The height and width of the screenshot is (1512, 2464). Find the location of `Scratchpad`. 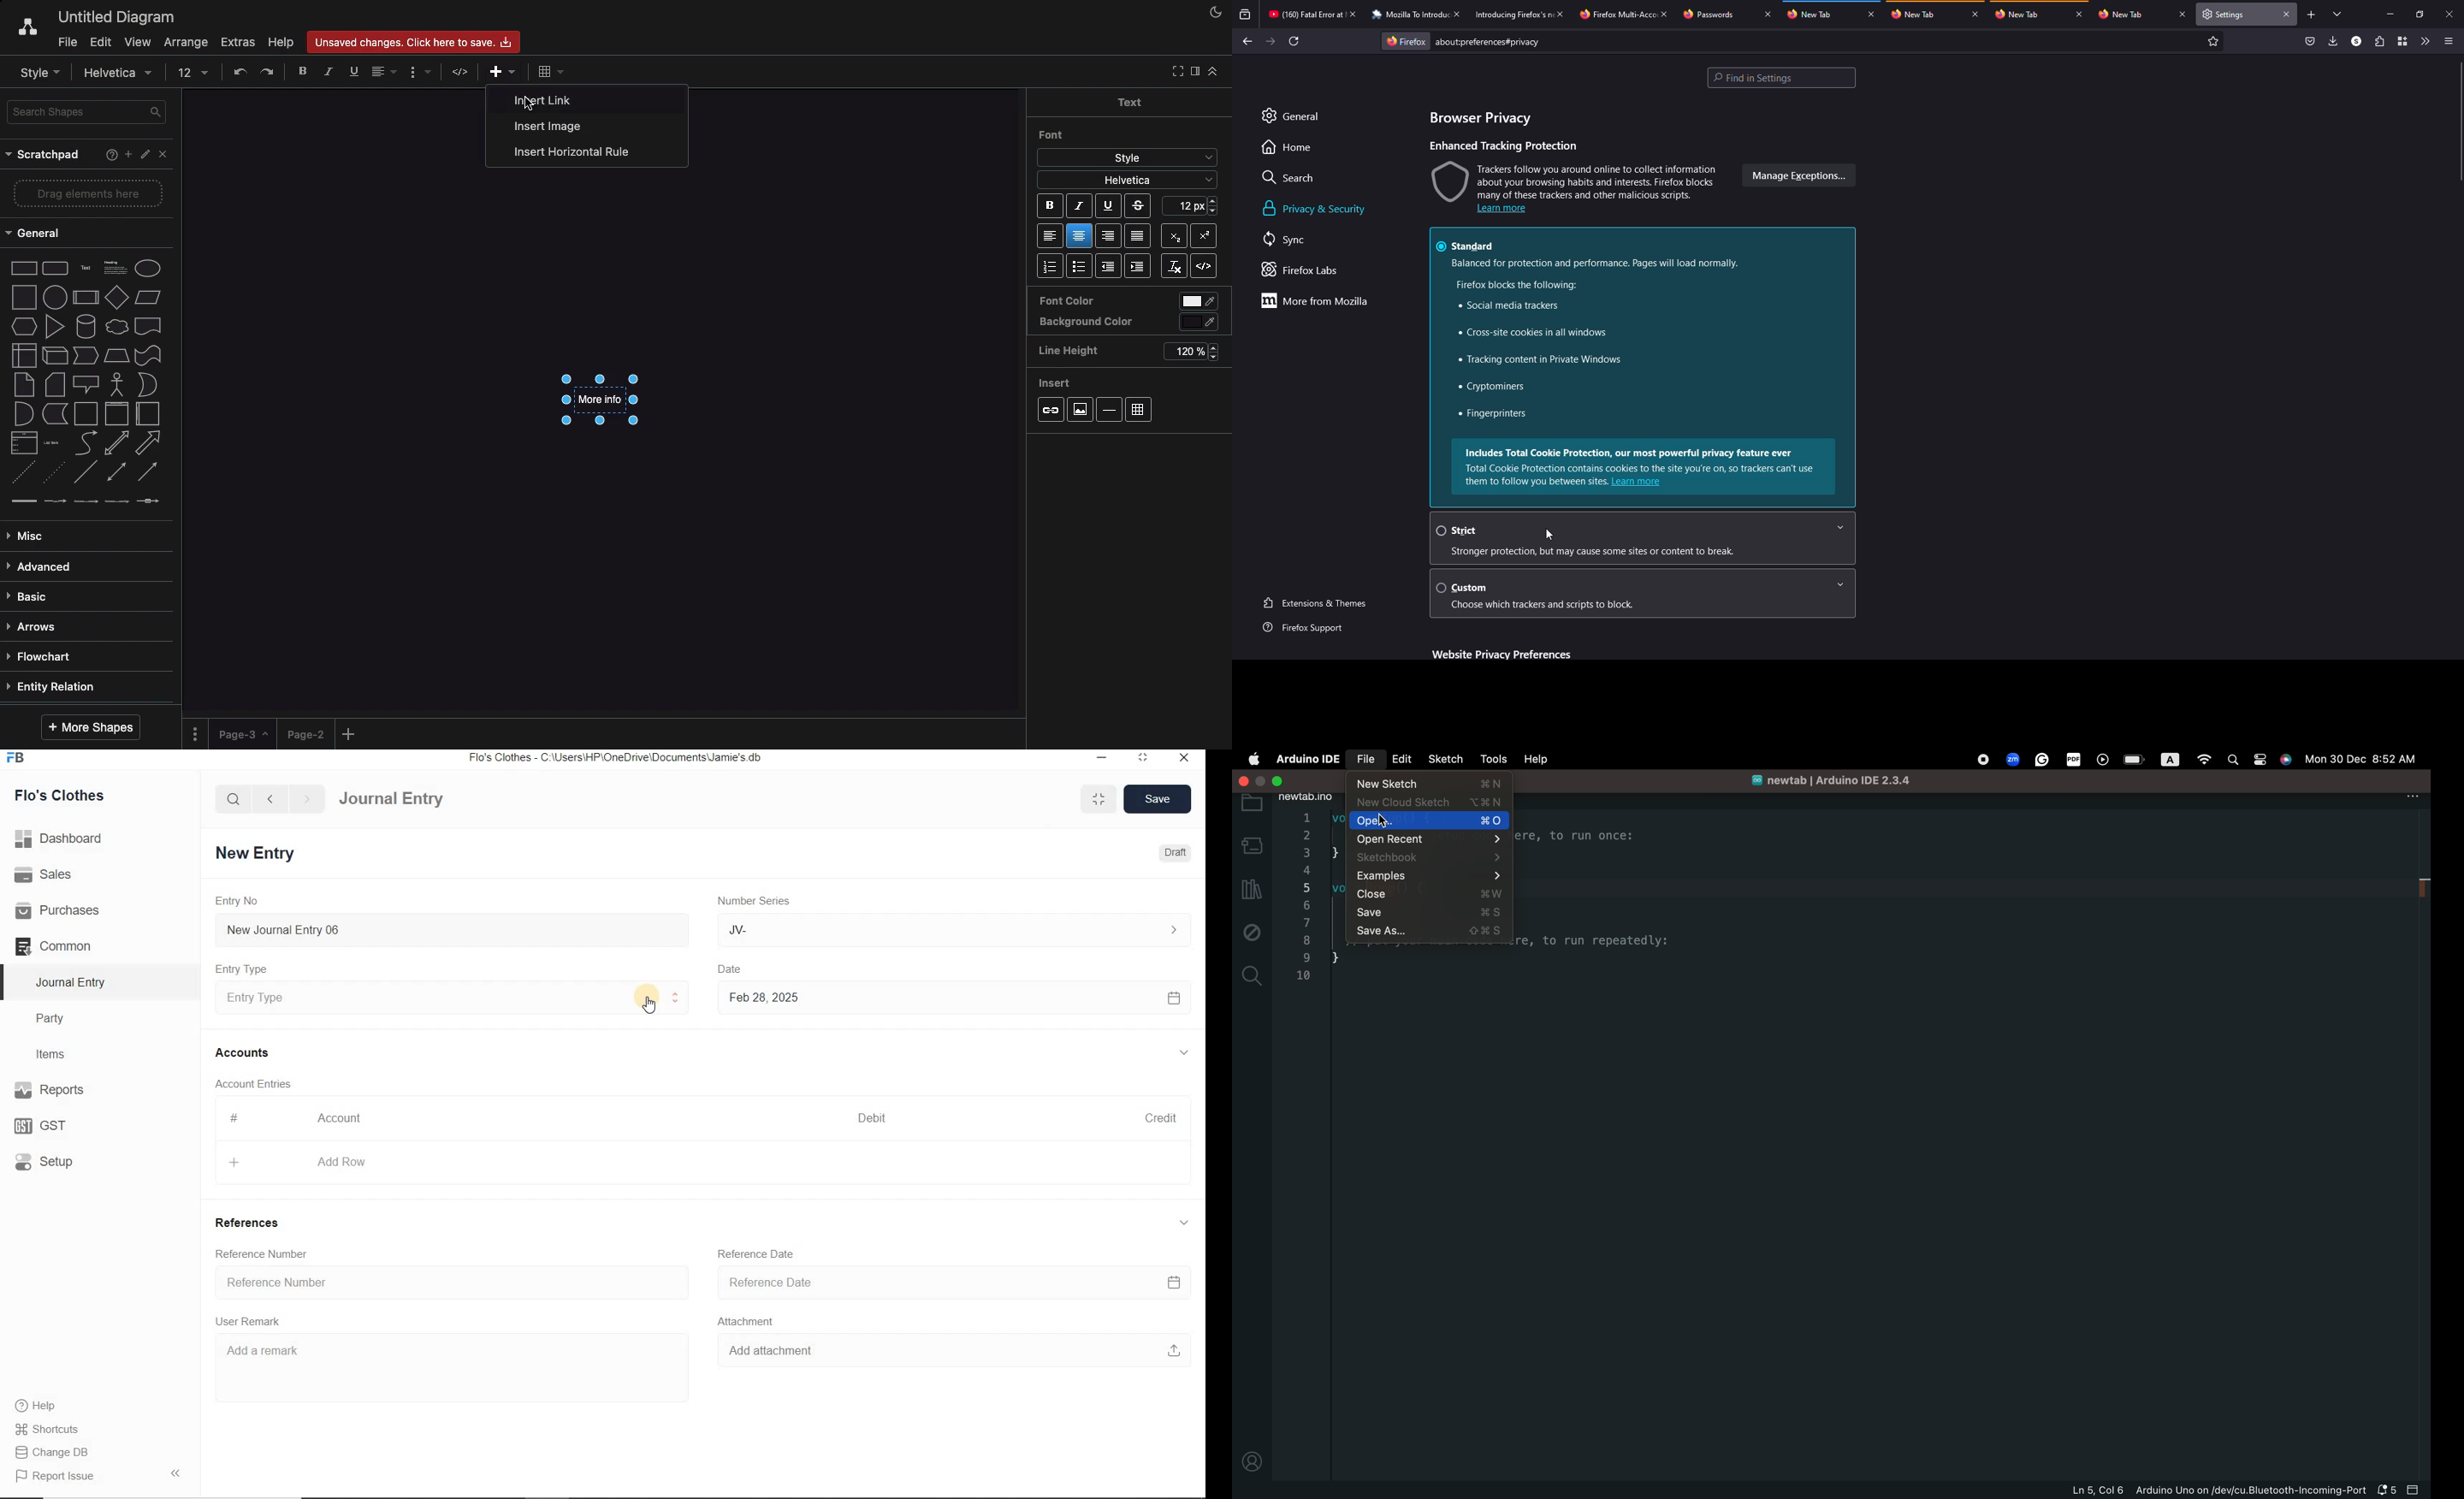

Scratchpad is located at coordinates (45, 156).